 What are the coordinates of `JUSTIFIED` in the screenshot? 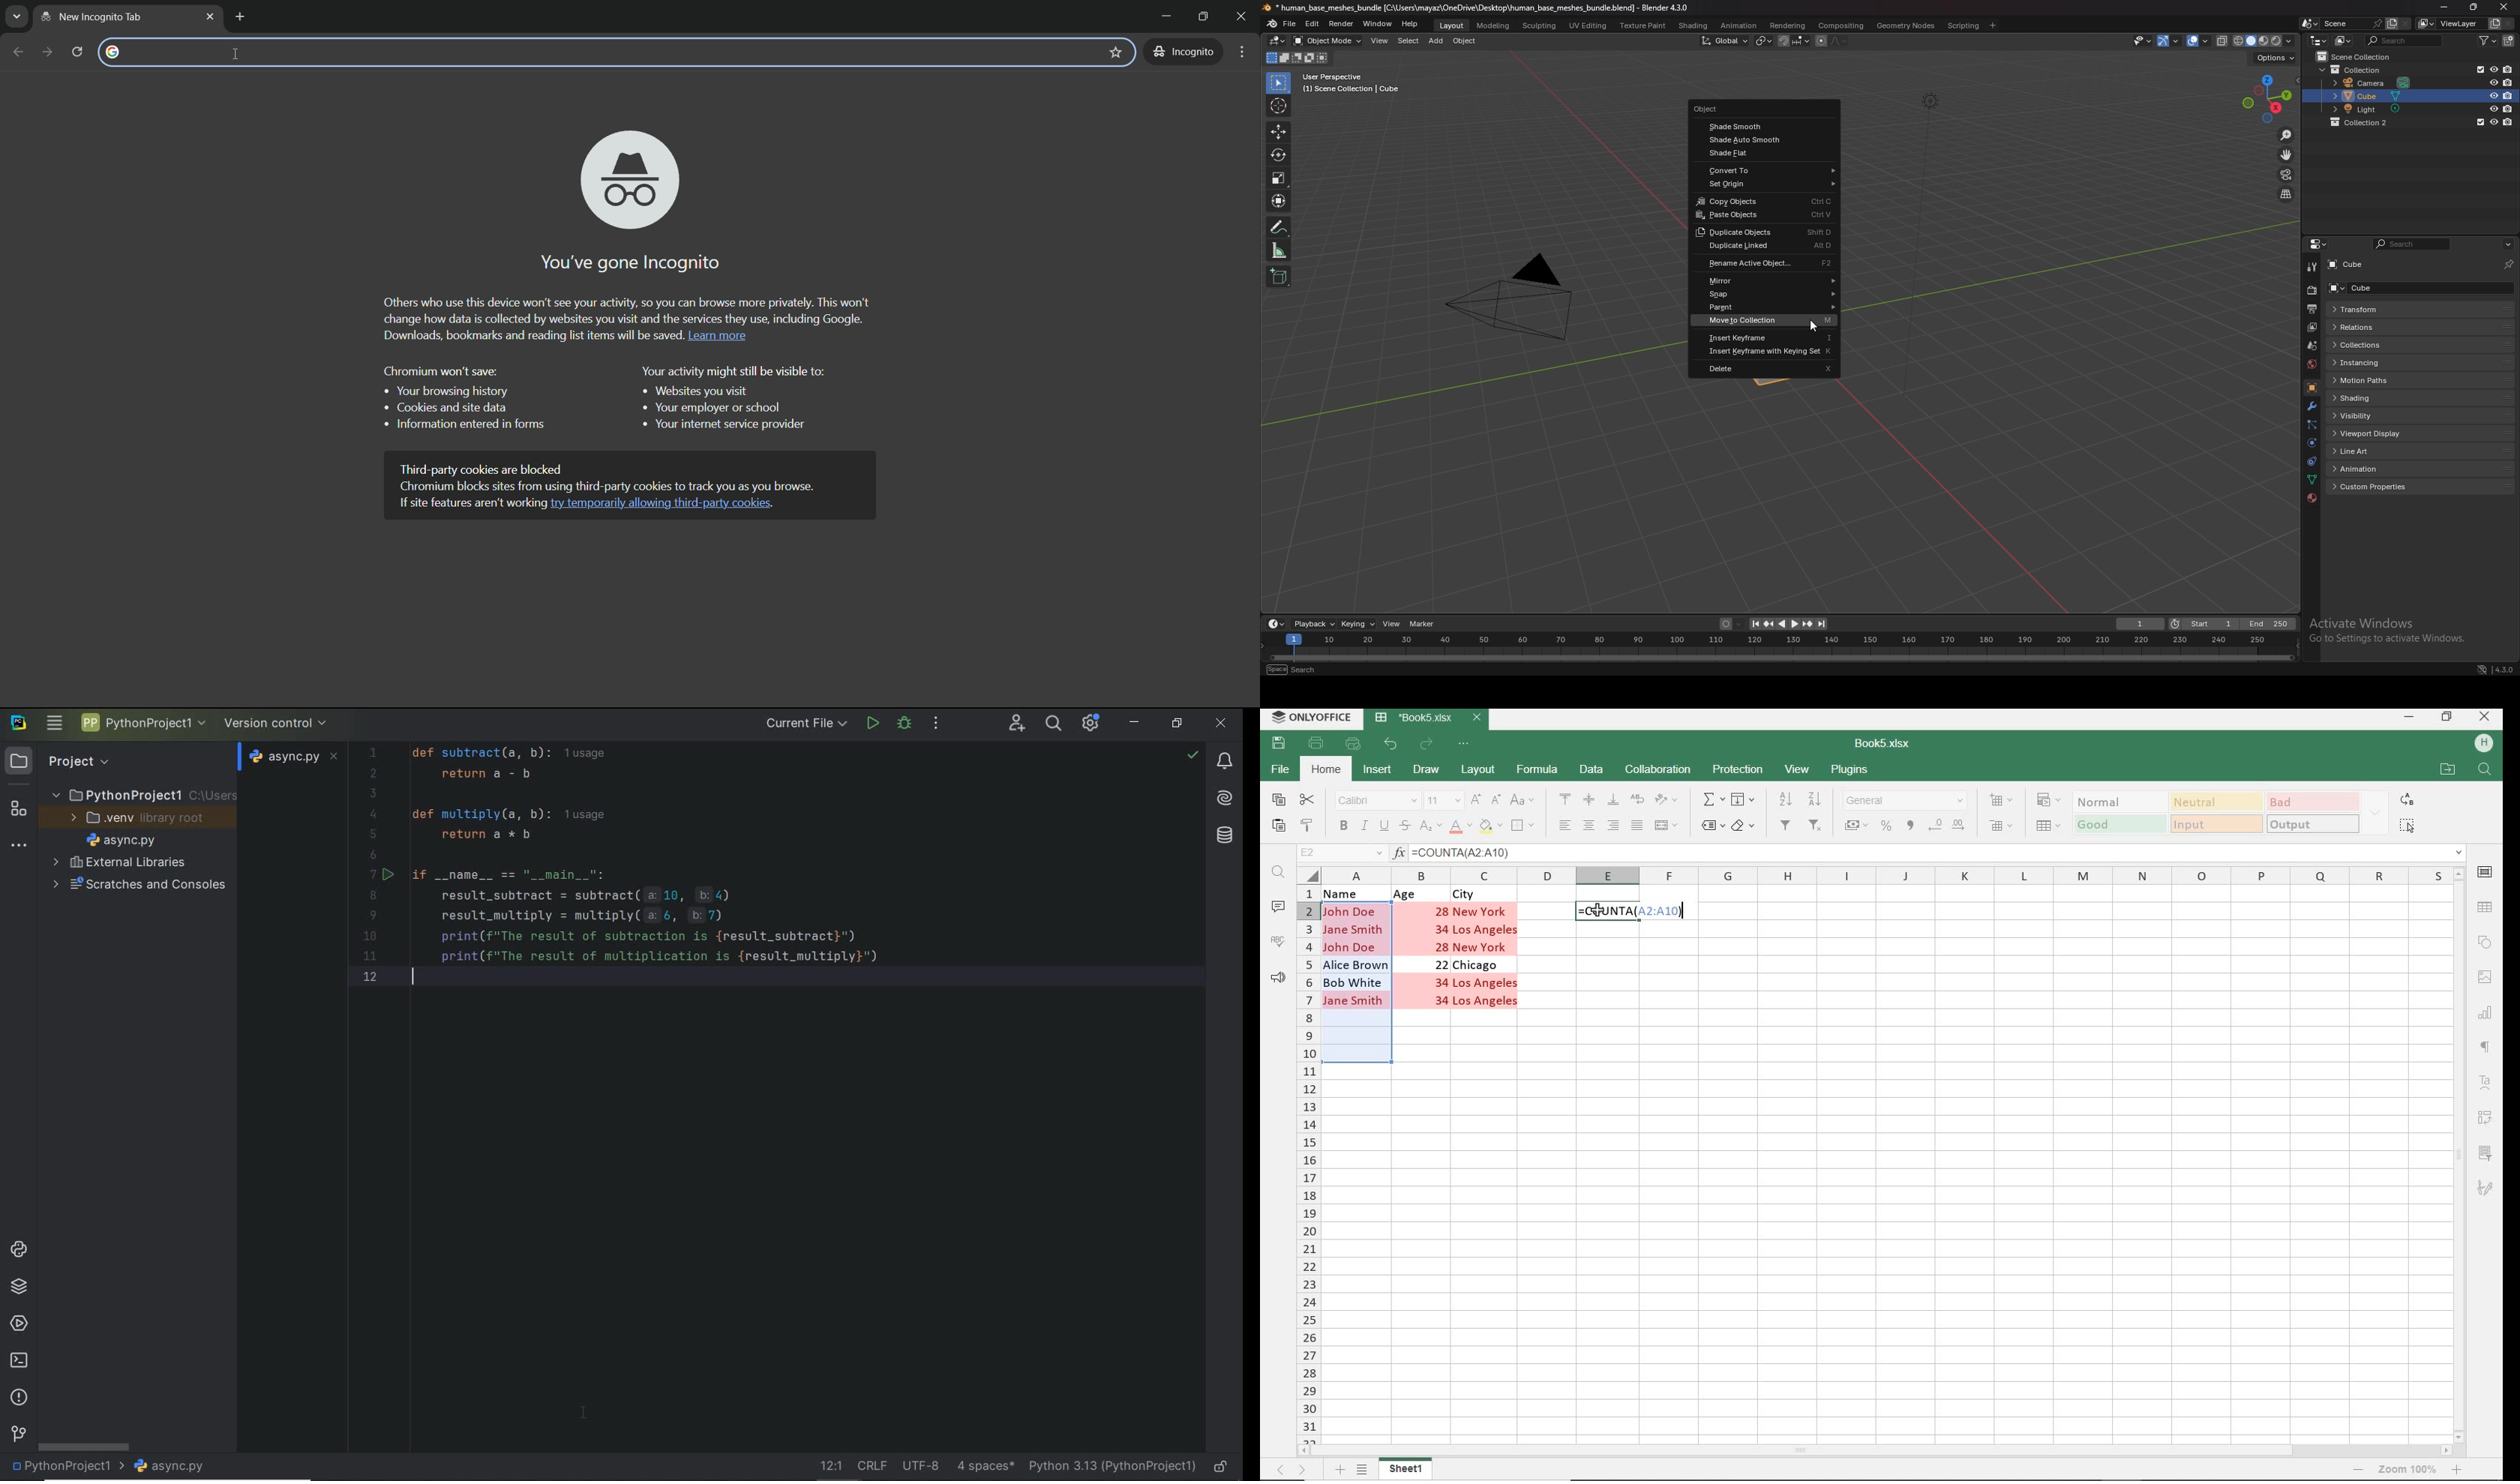 It's located at (1637, 826).